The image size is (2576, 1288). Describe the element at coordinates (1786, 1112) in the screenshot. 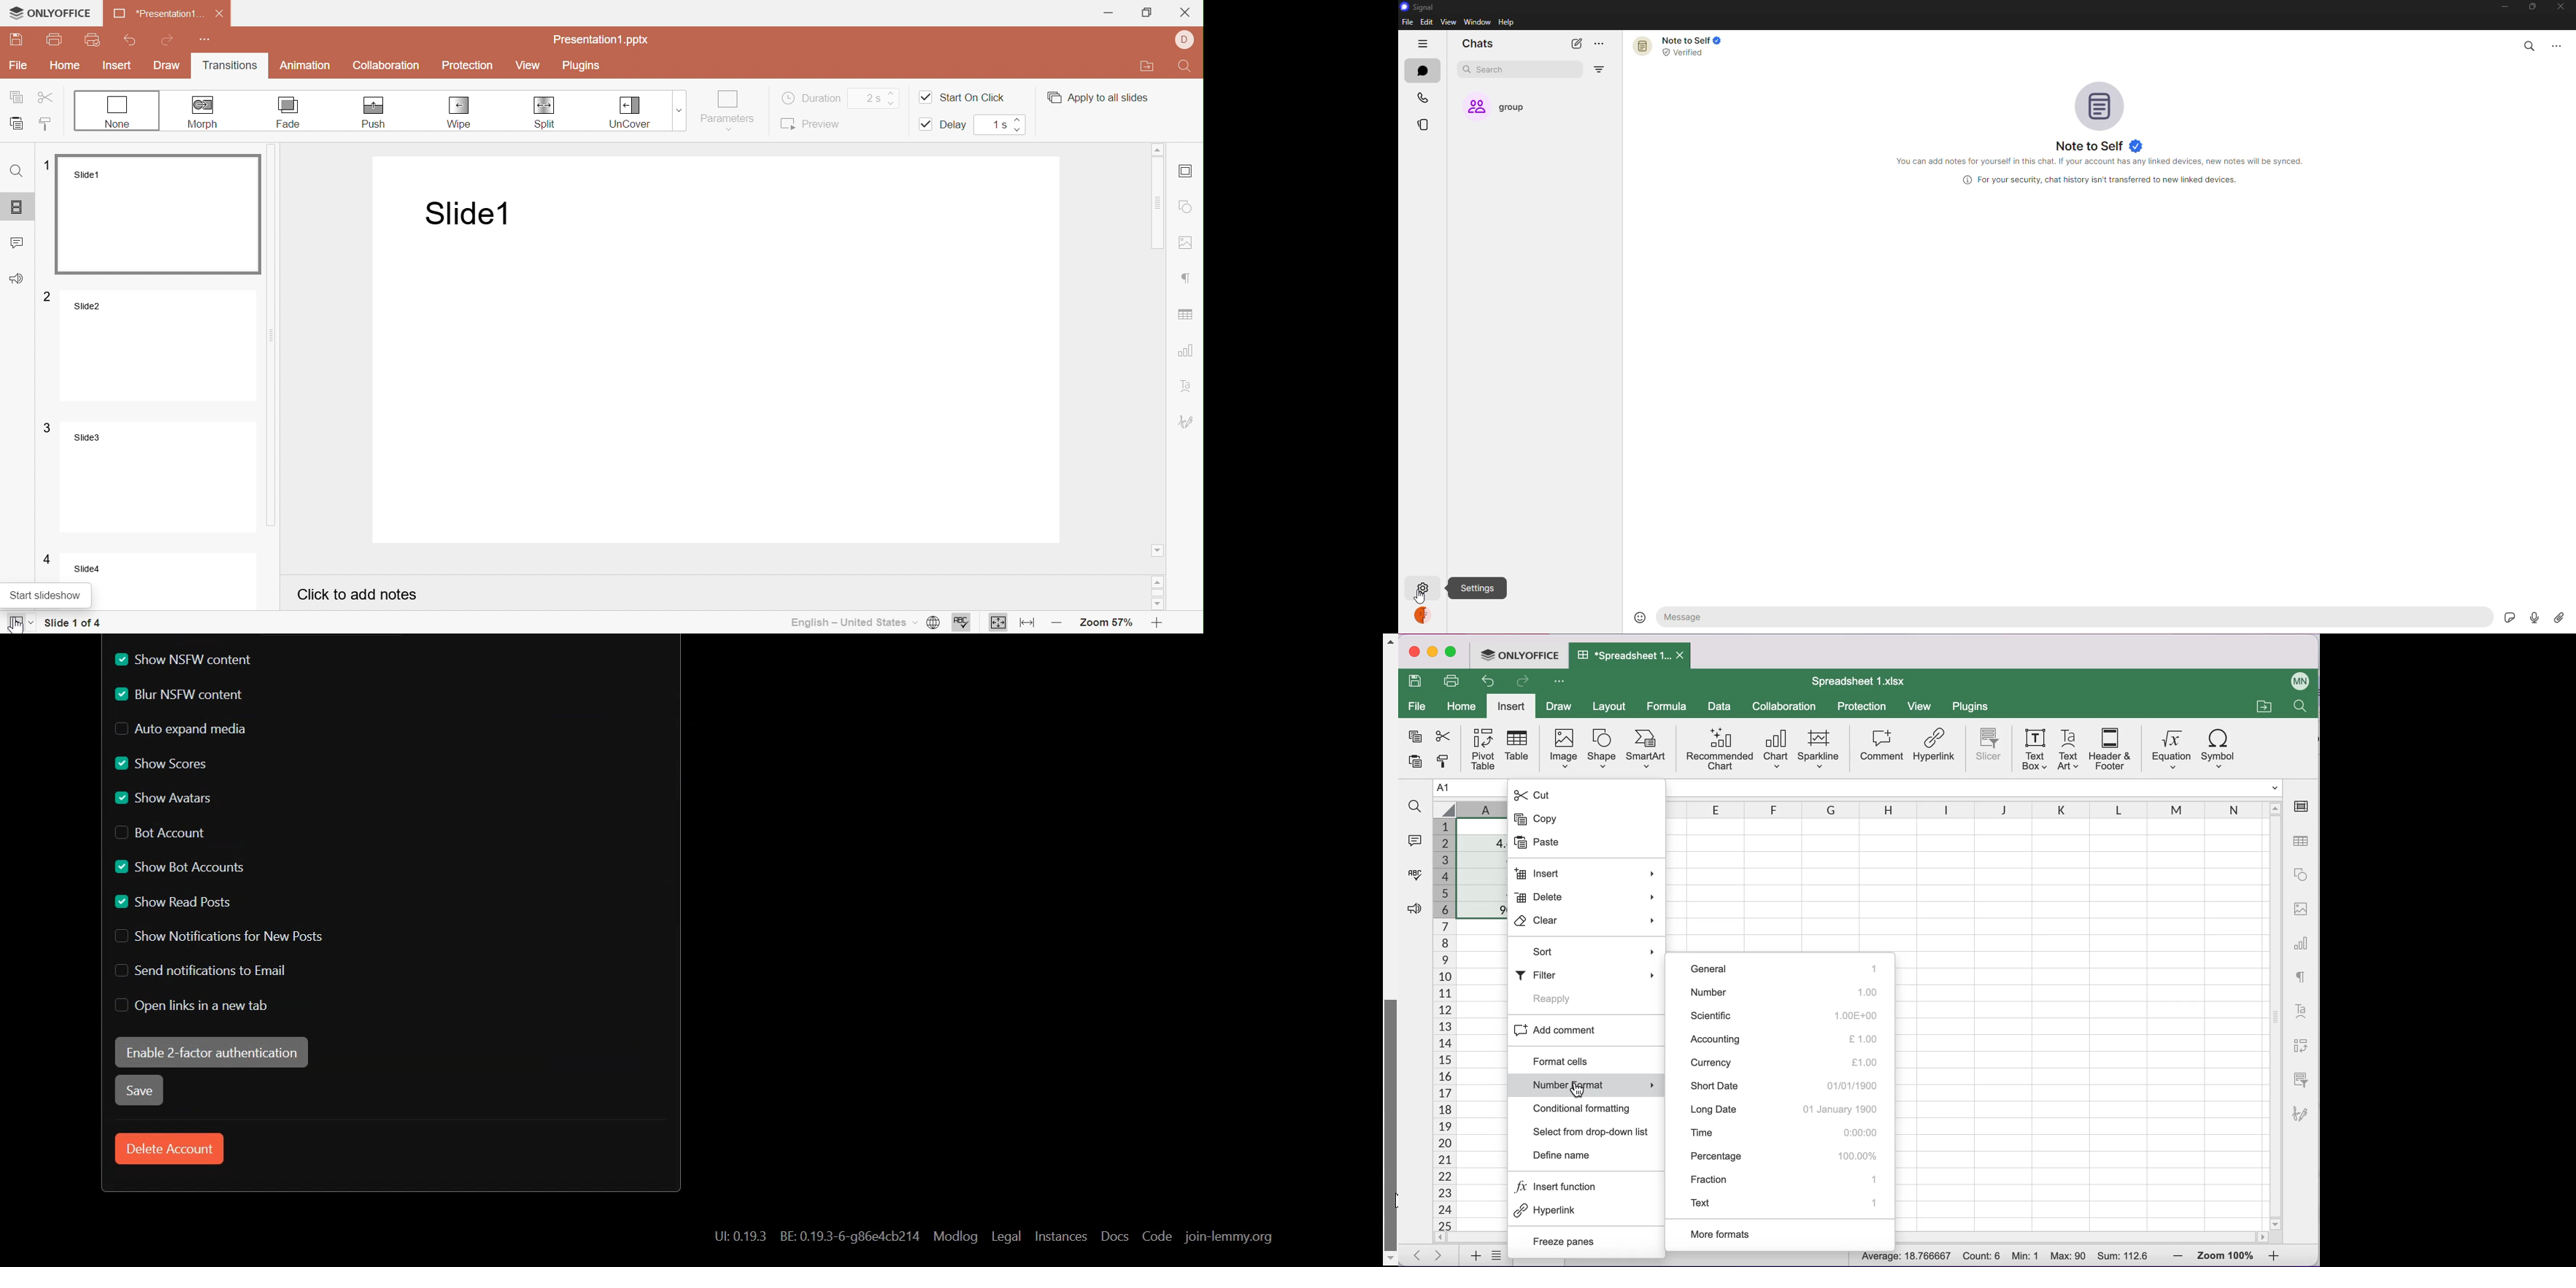

I see `long date` at that location.